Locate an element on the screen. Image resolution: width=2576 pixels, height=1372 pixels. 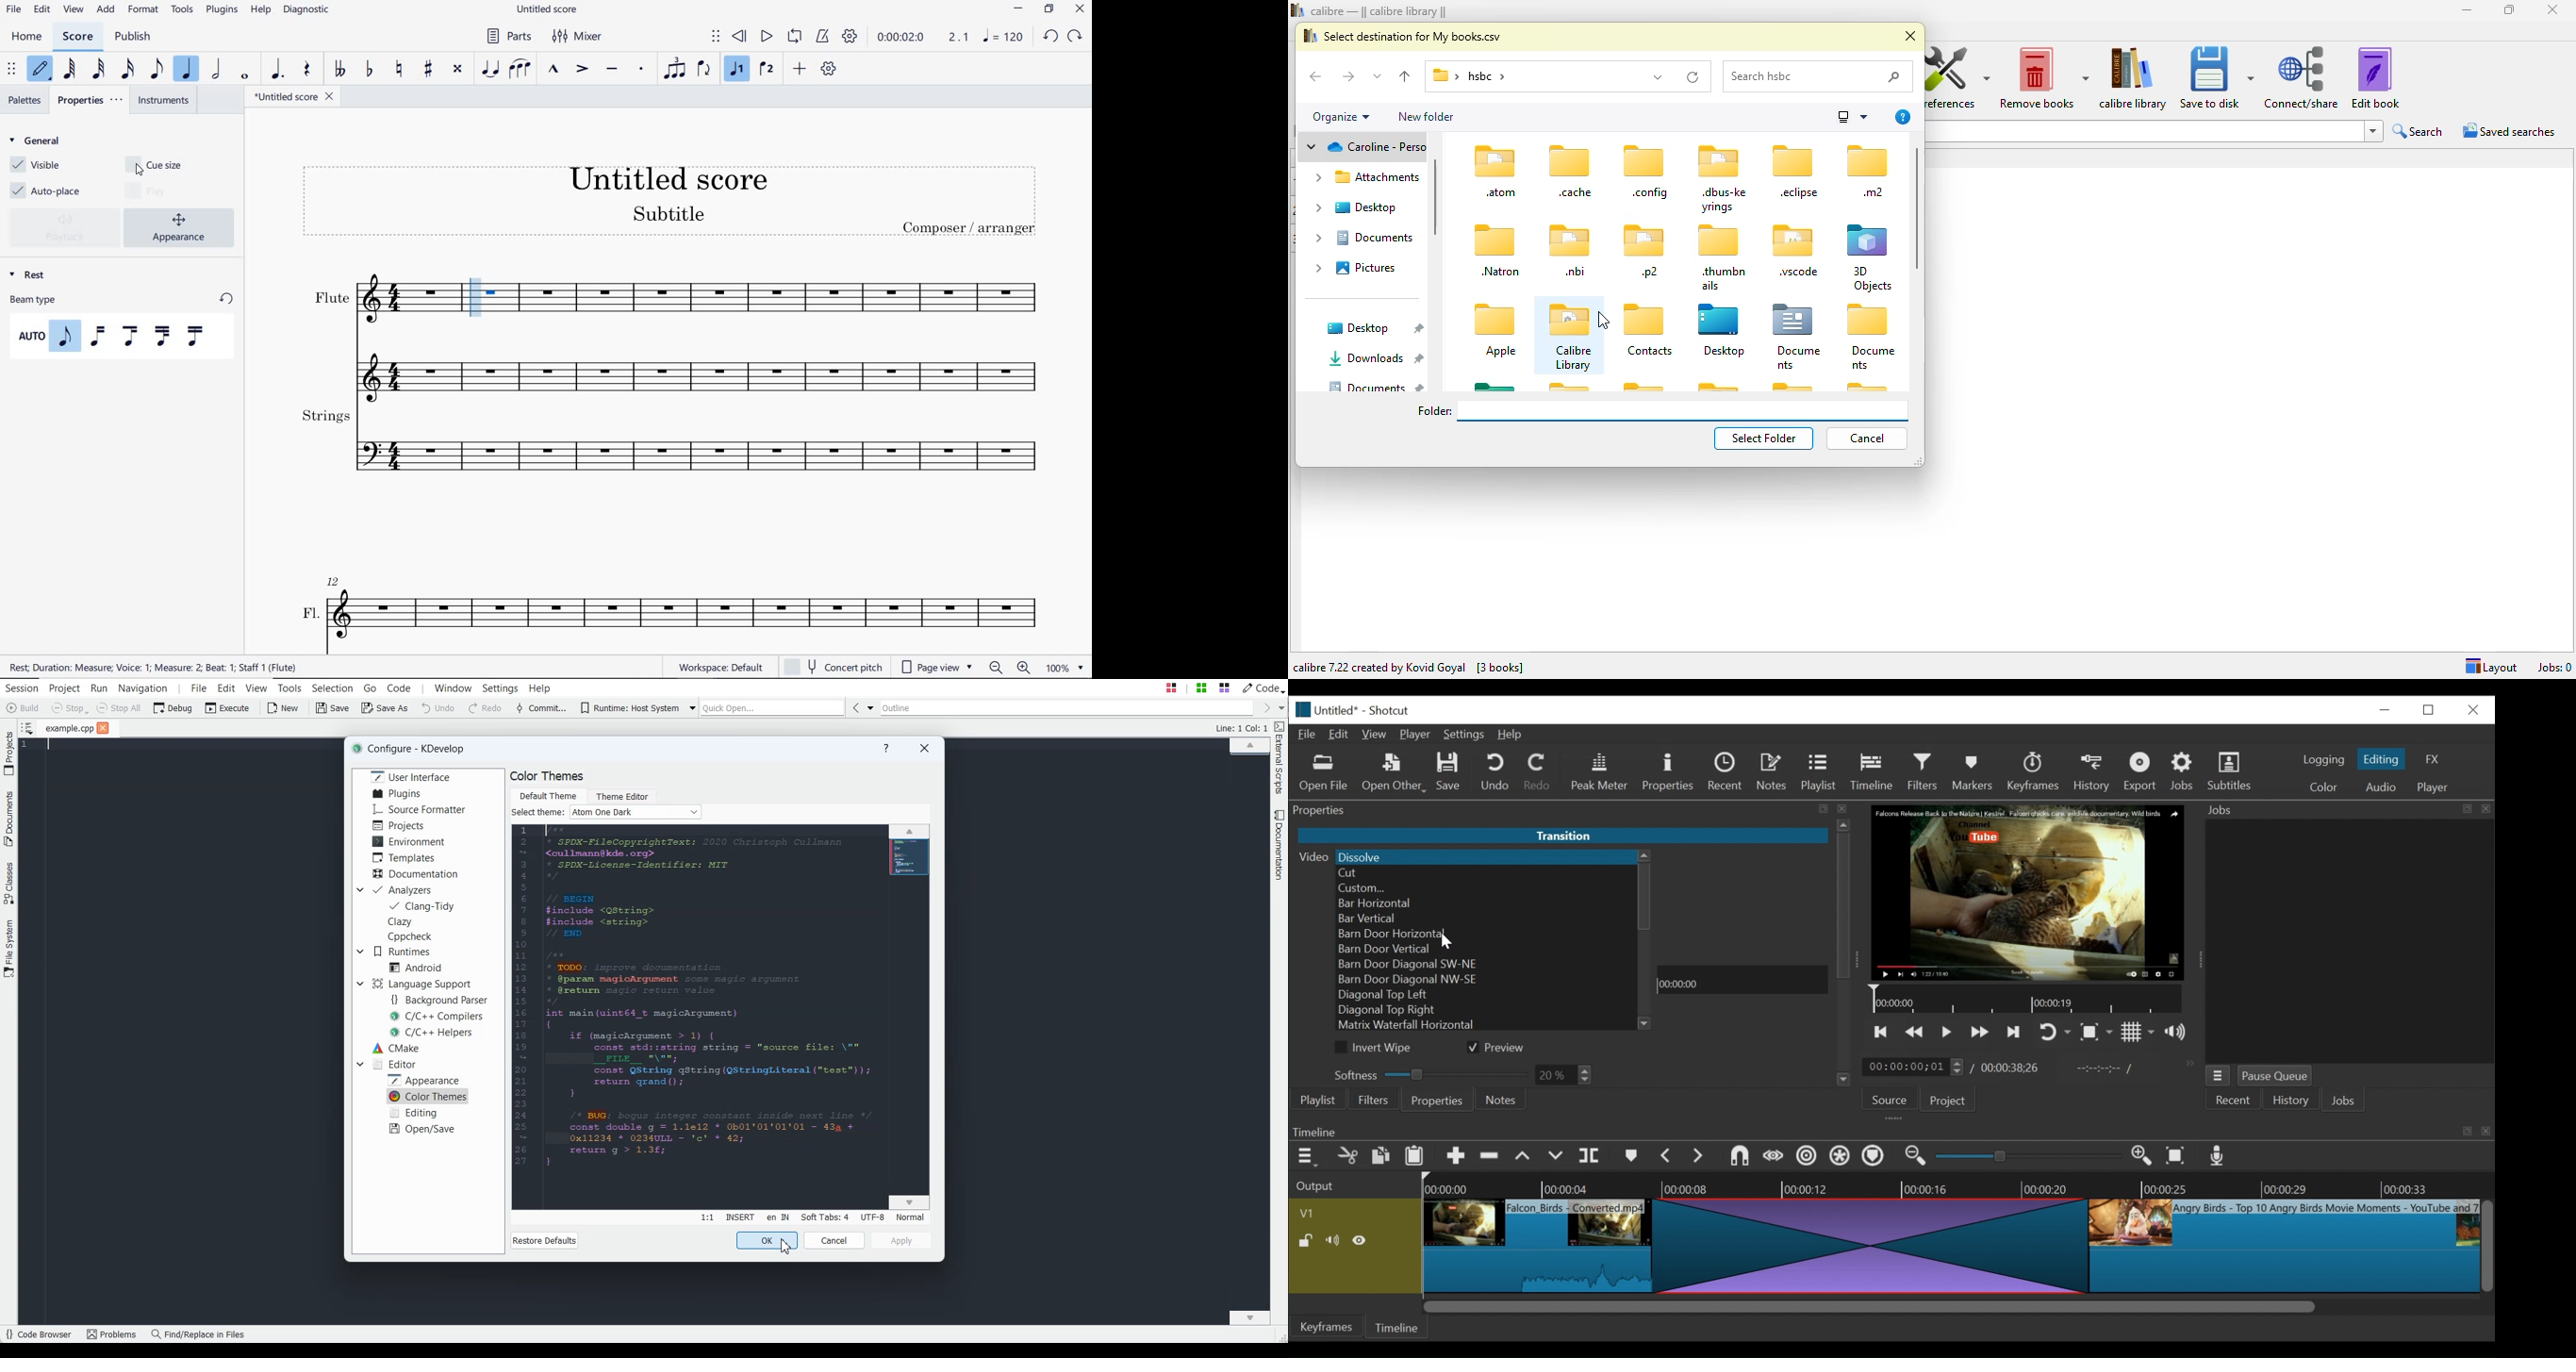
REST is located at coordinates (31, 273).